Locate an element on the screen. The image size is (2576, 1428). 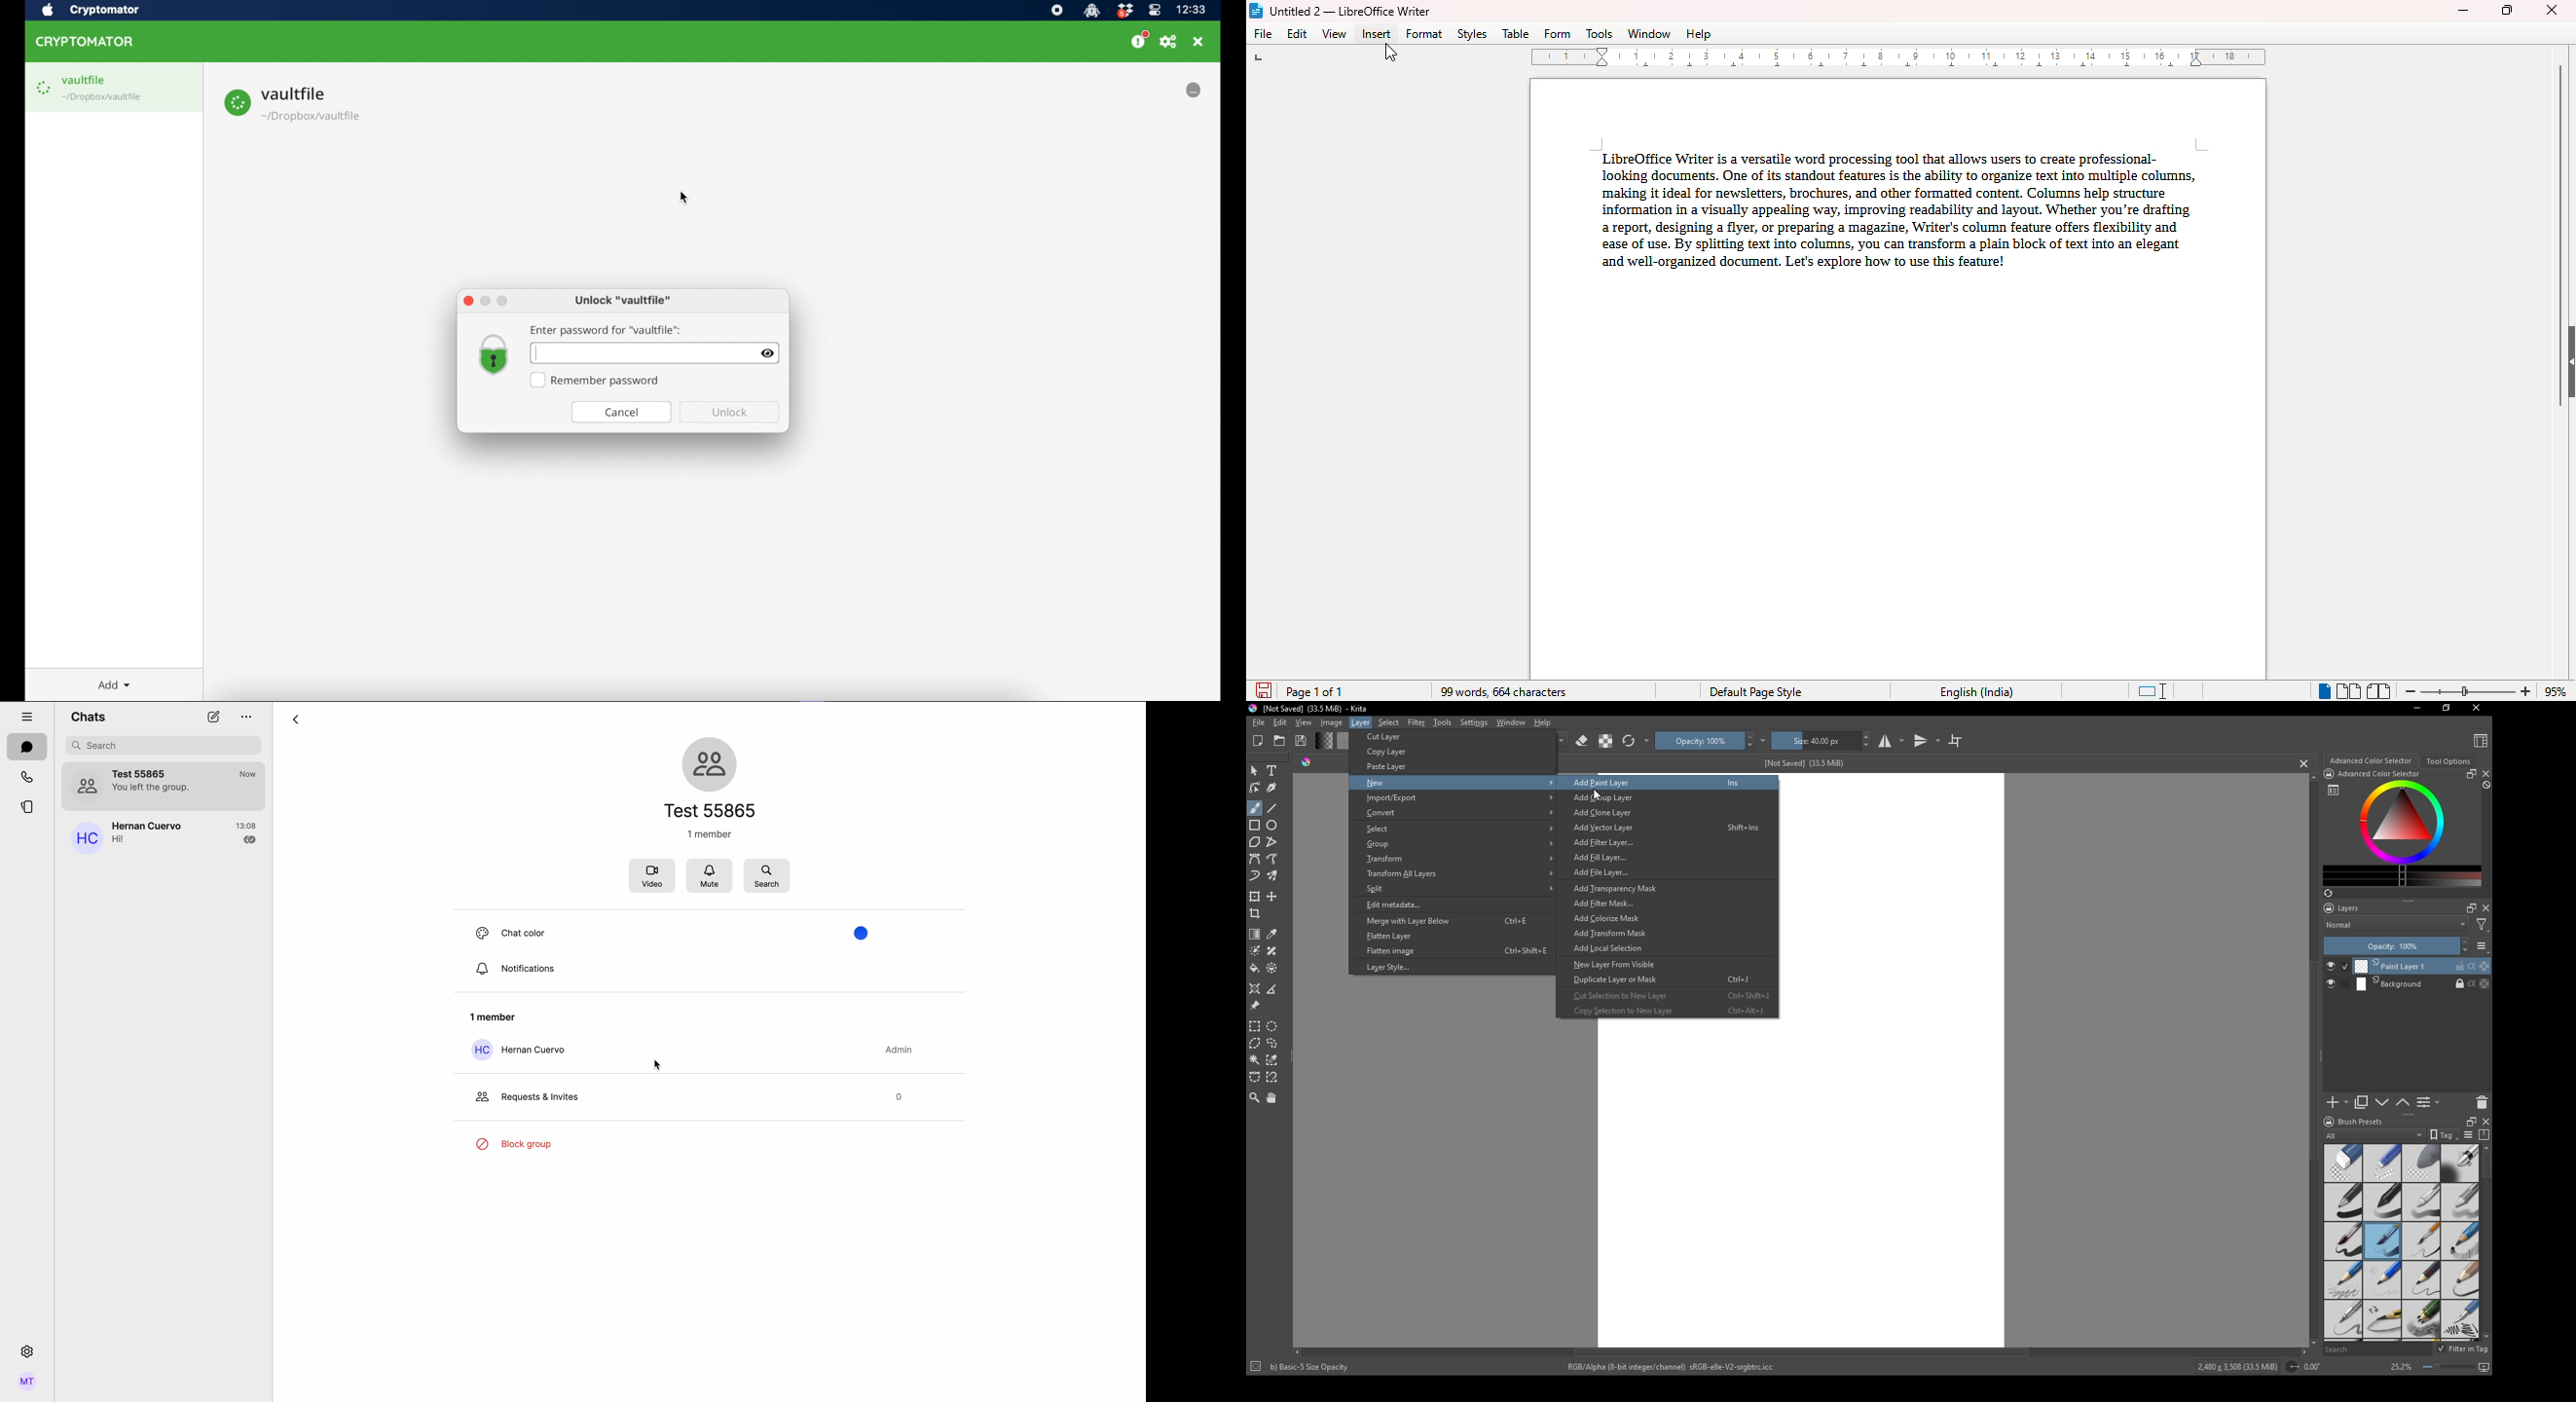
scroll left is located at coordinates (1300, 1352).